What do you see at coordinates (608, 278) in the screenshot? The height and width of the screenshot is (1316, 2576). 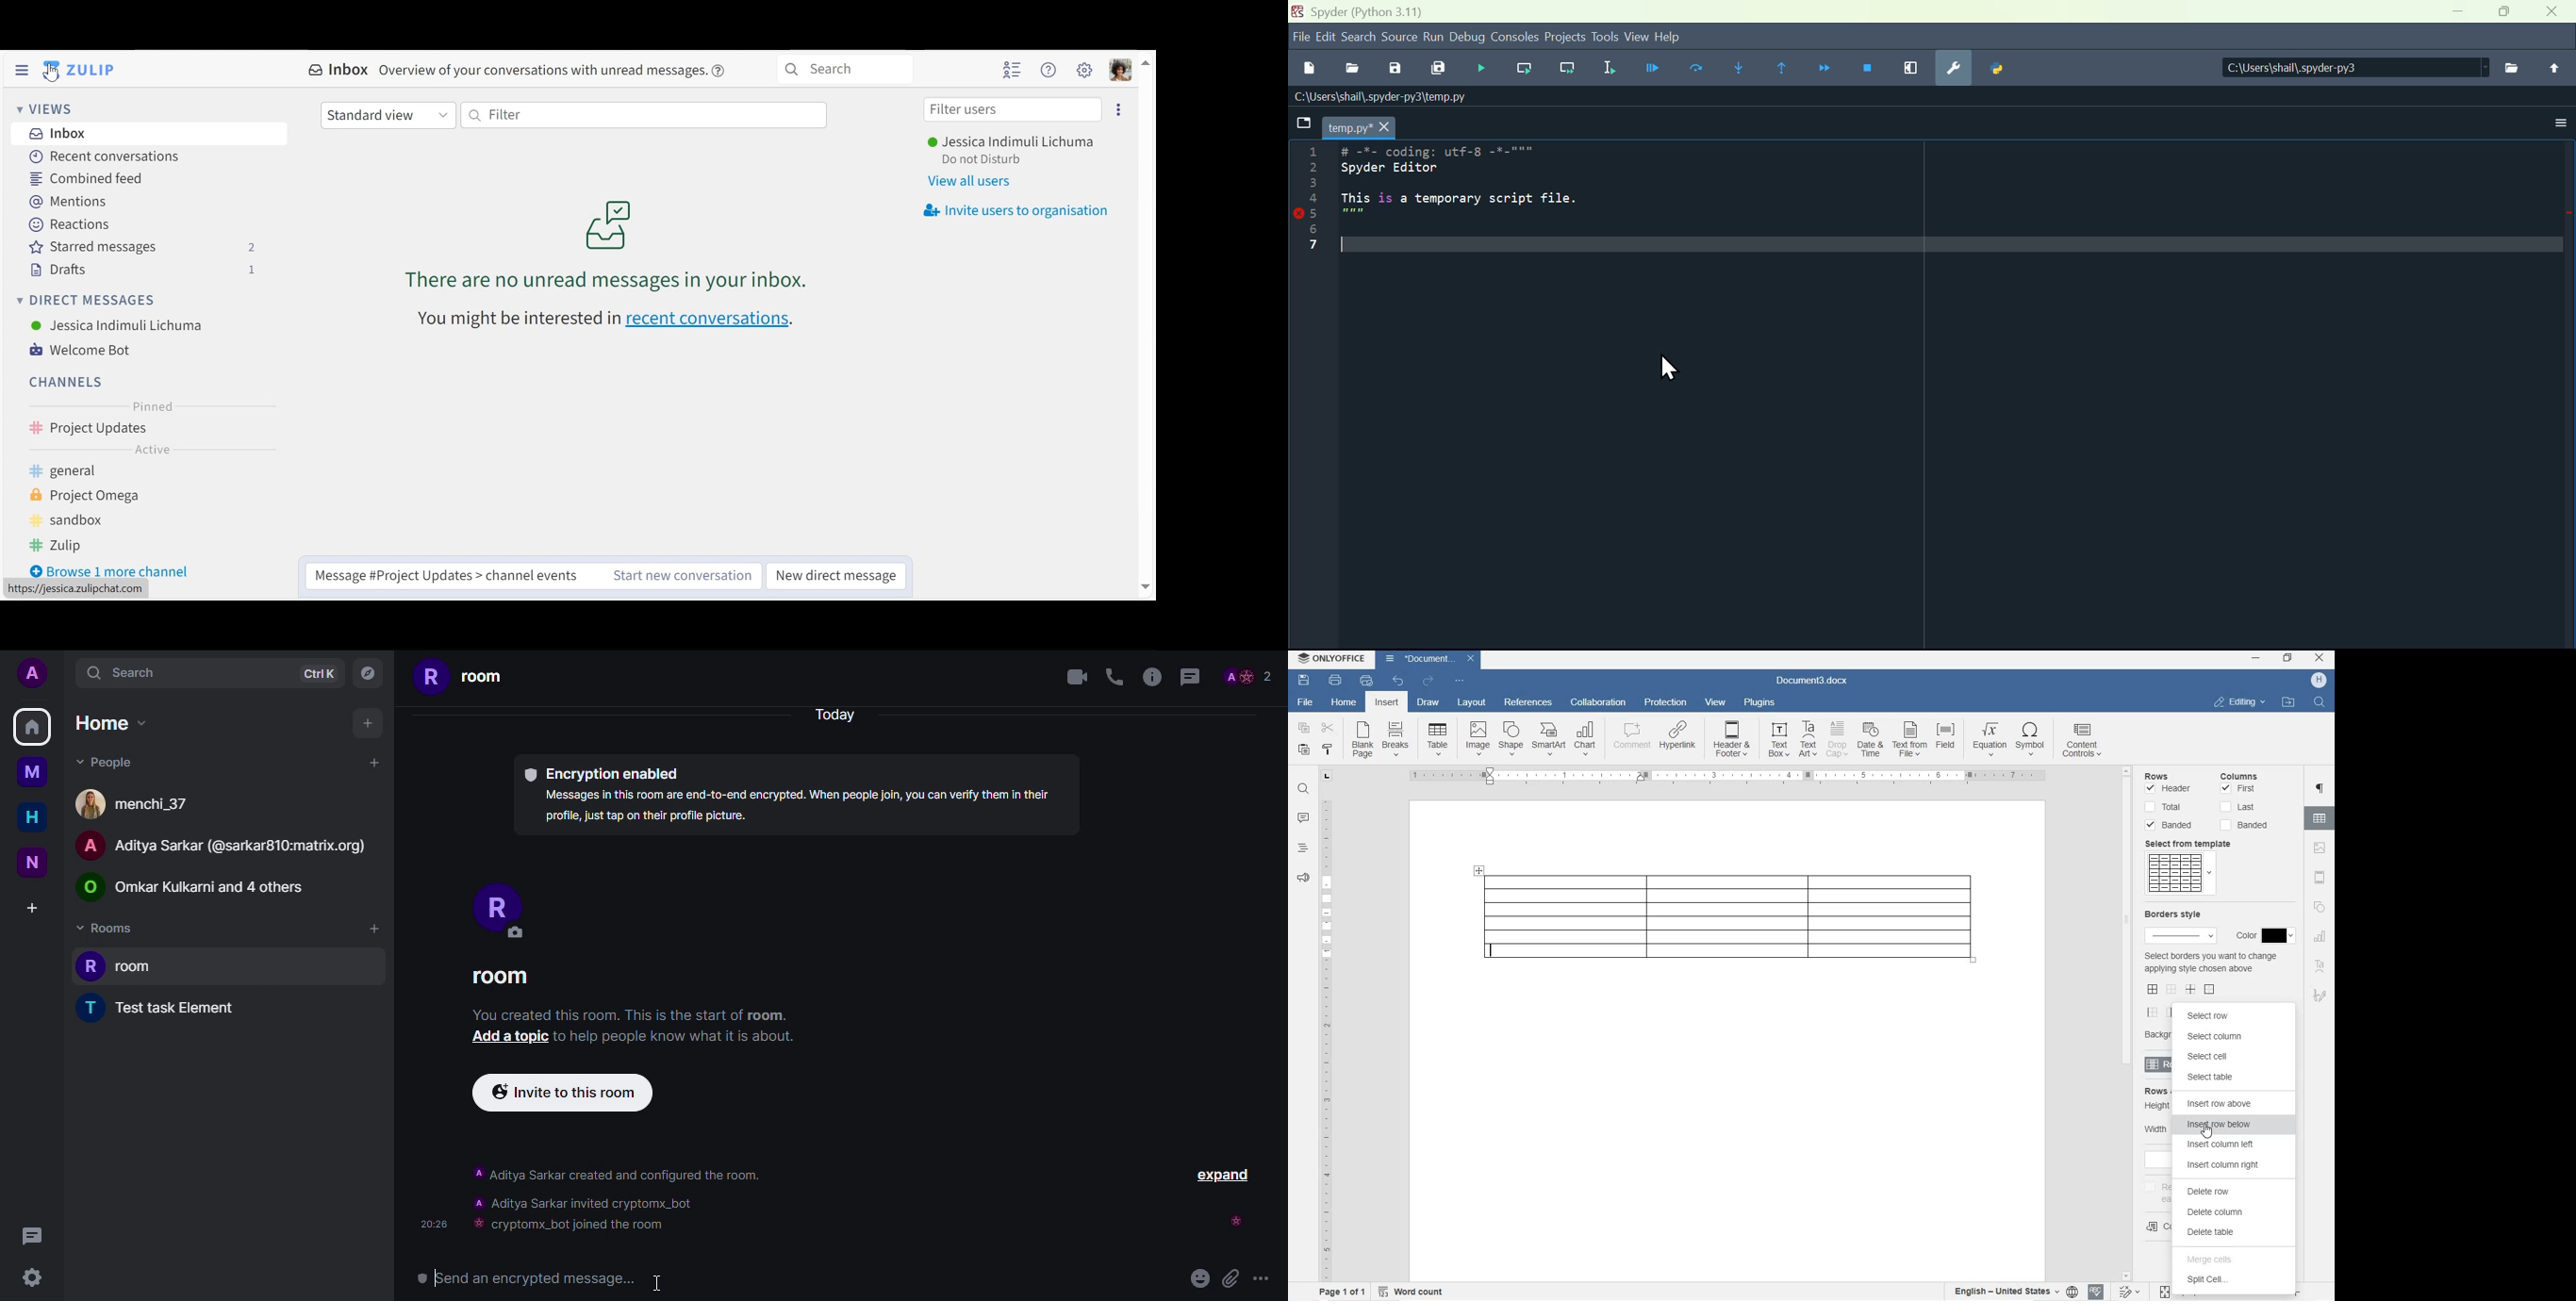 I see `There are no unread messages in your inbox.` at bounding box center [608, 278].